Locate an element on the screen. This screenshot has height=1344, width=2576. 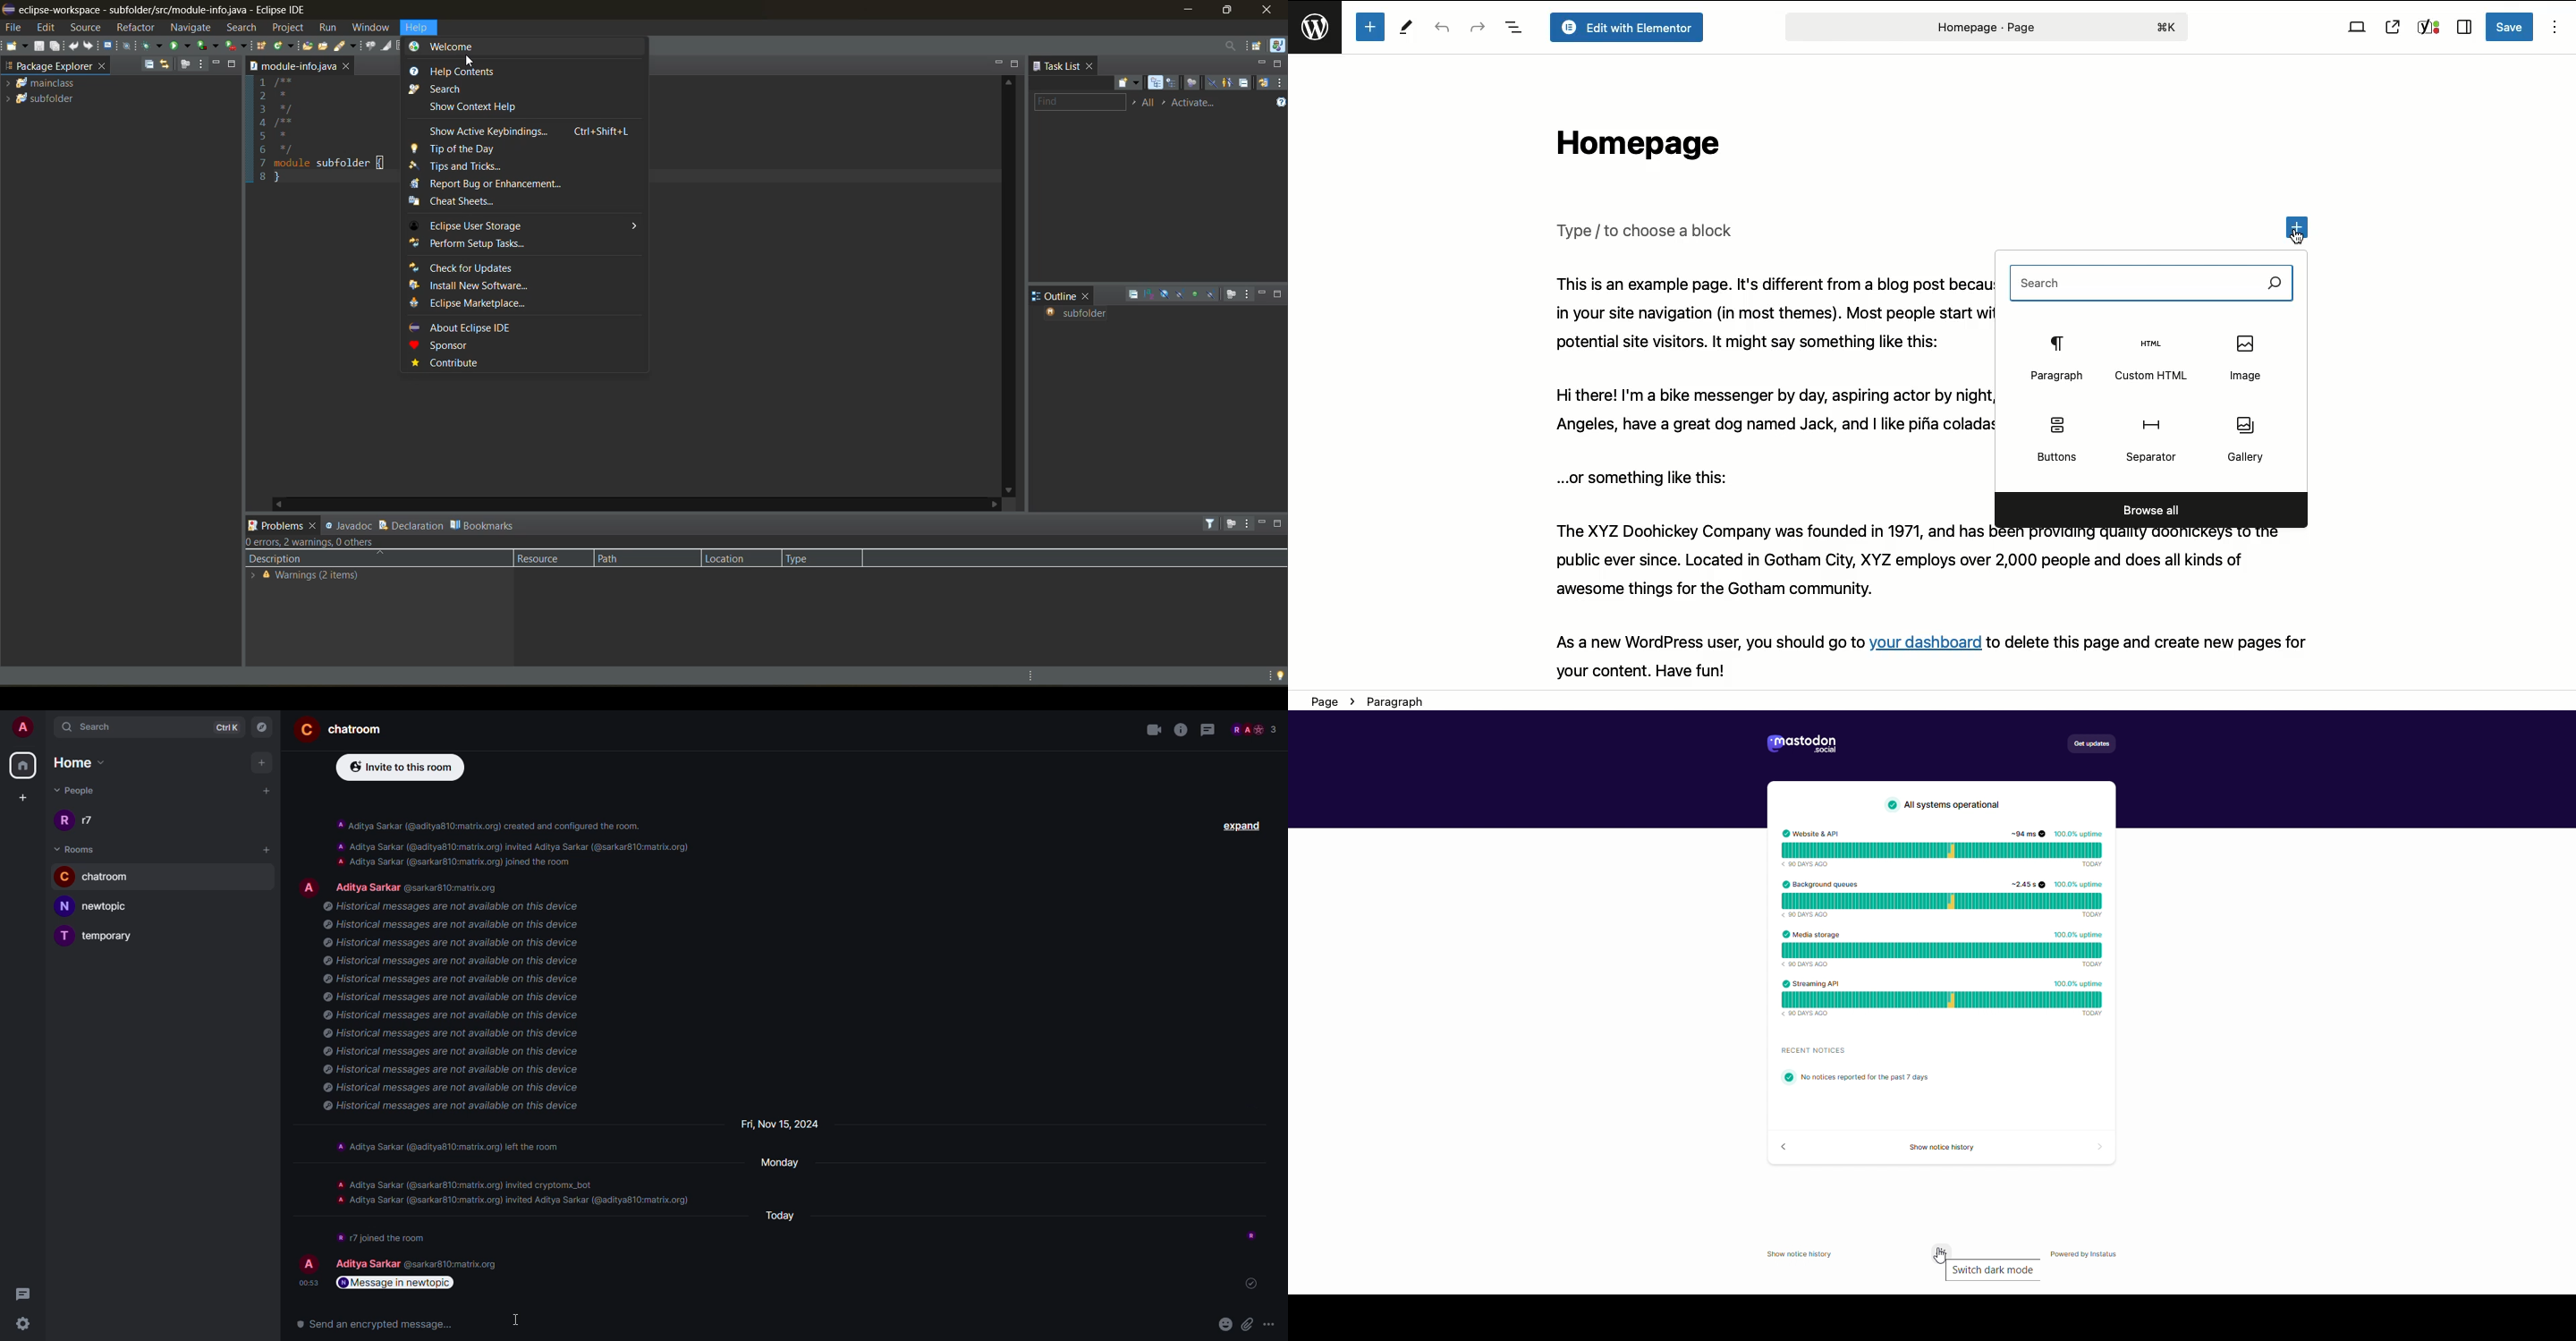
This is an example page. It's different from a blog post because it will stay in one place and will show up
in your site navigation (in most themes). Most people start with an About page that introduces them to
potential site visitors. It might say something like this: is located at coordinates (1766, 313).